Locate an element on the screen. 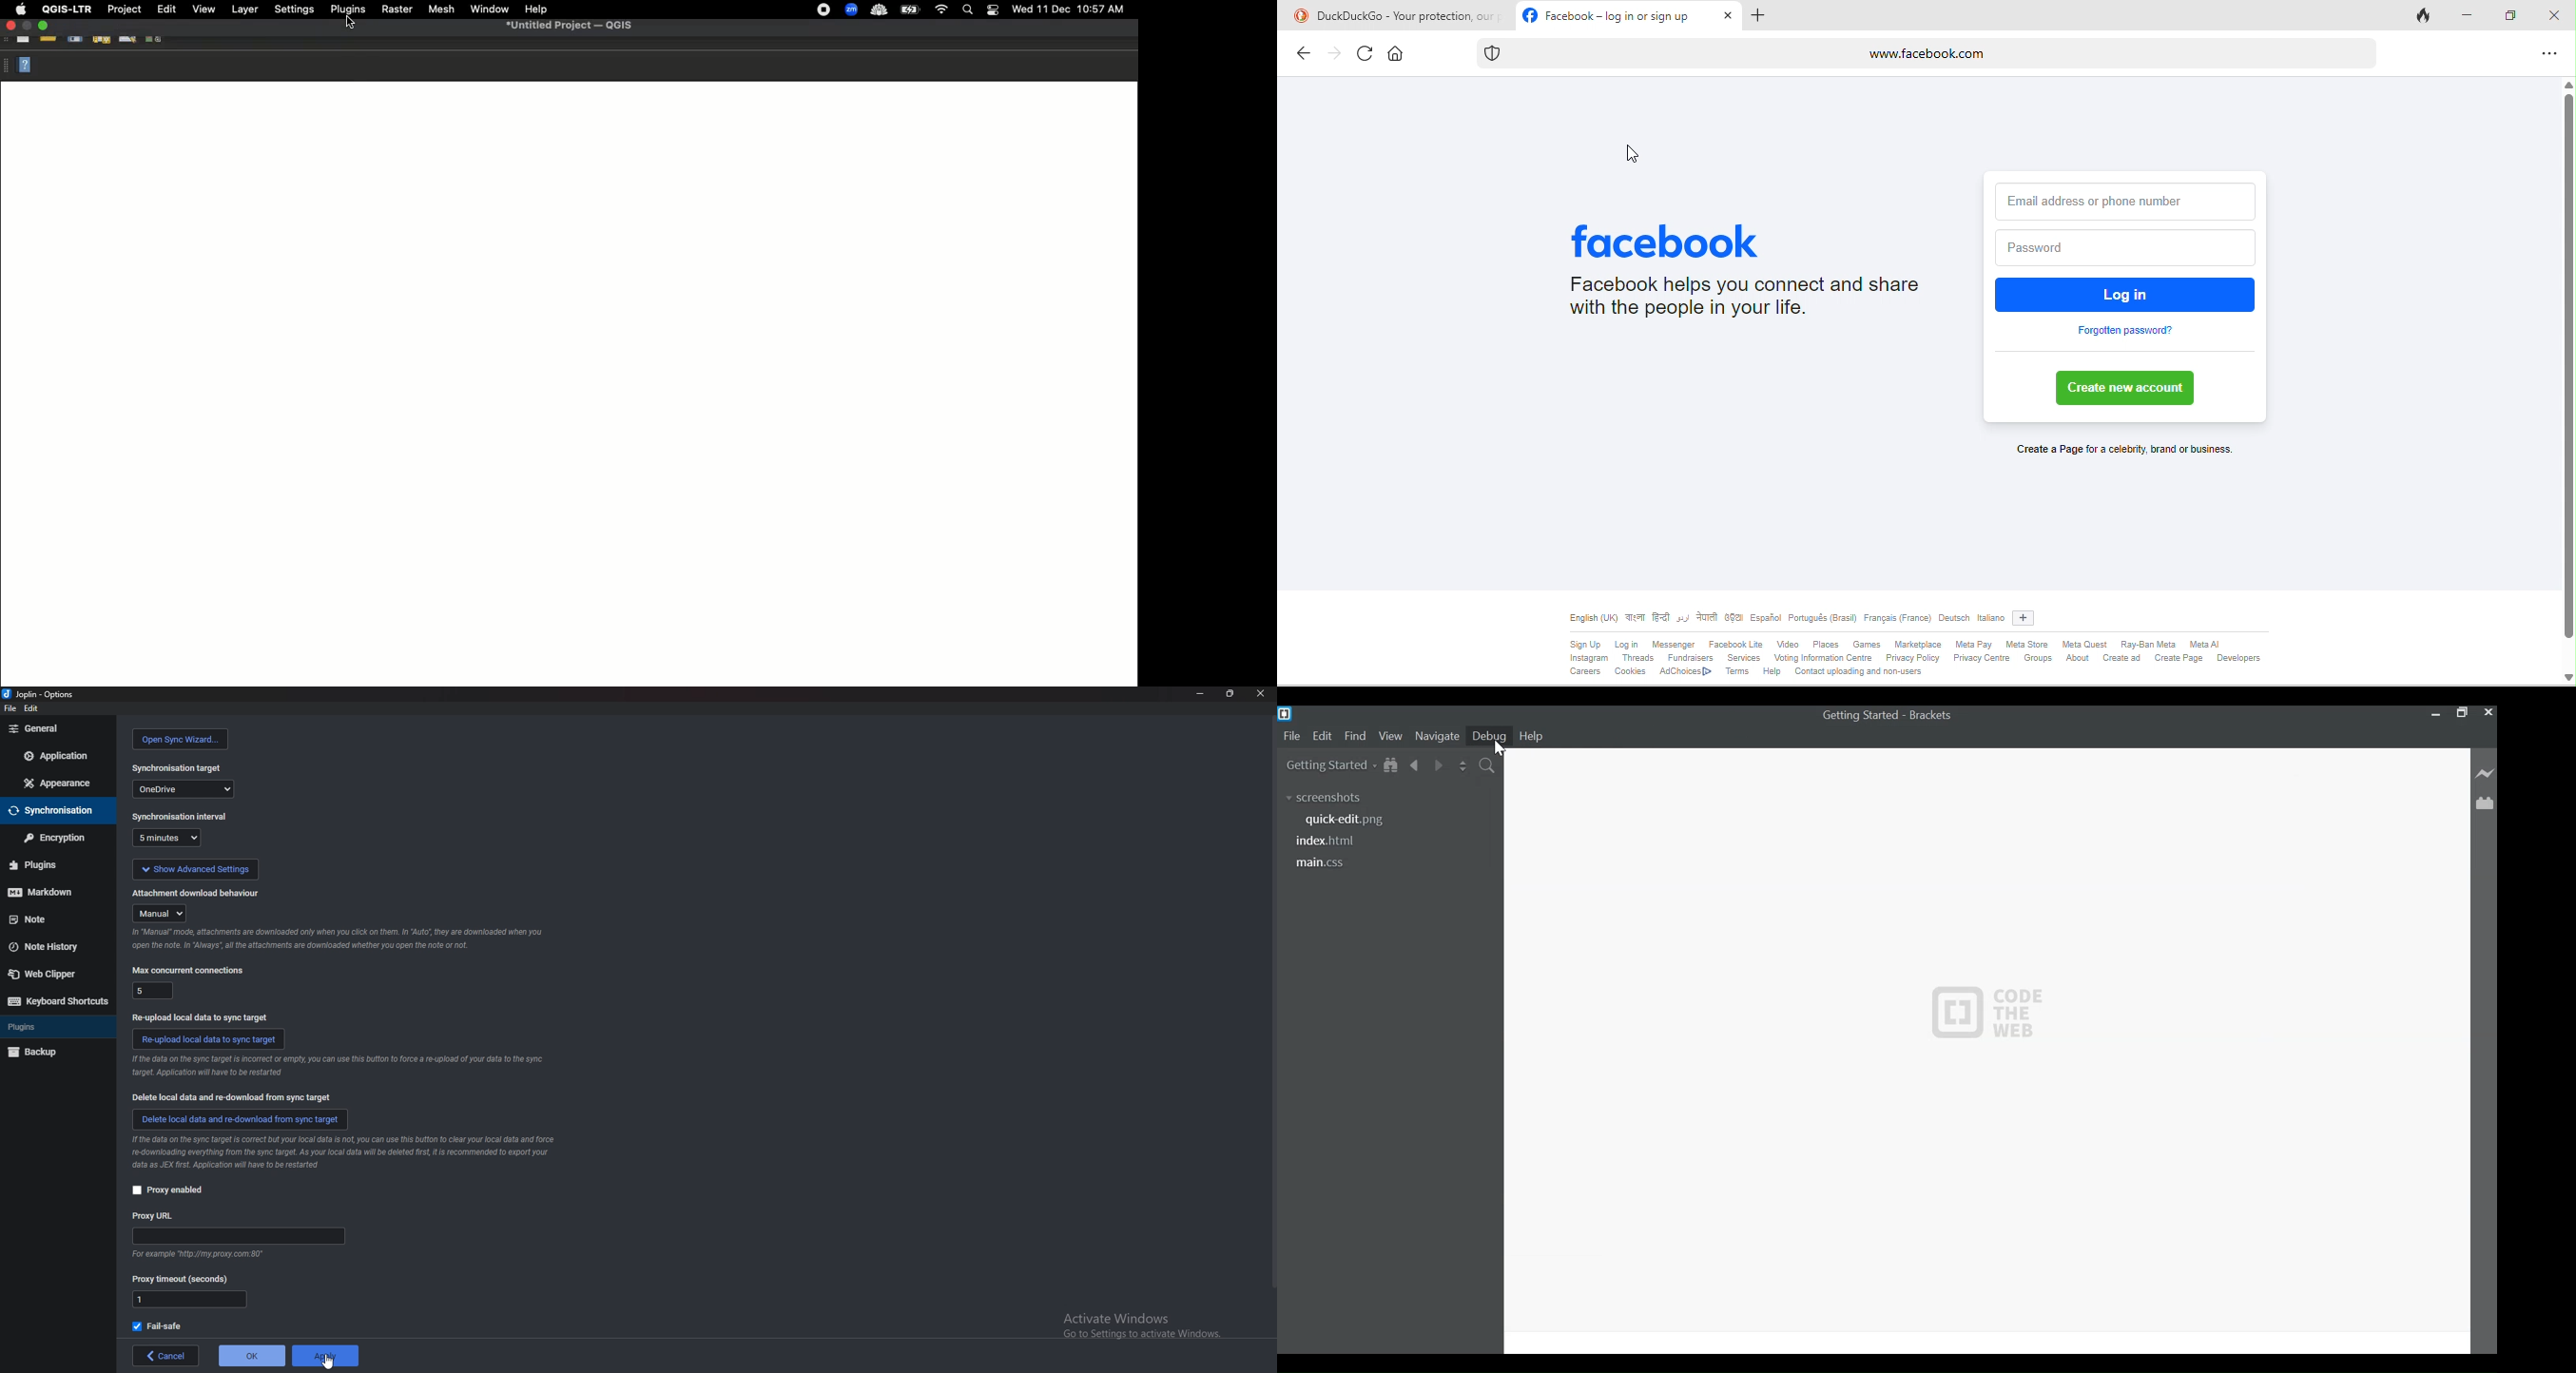  Cursor is located at coordinates (1496, 748).